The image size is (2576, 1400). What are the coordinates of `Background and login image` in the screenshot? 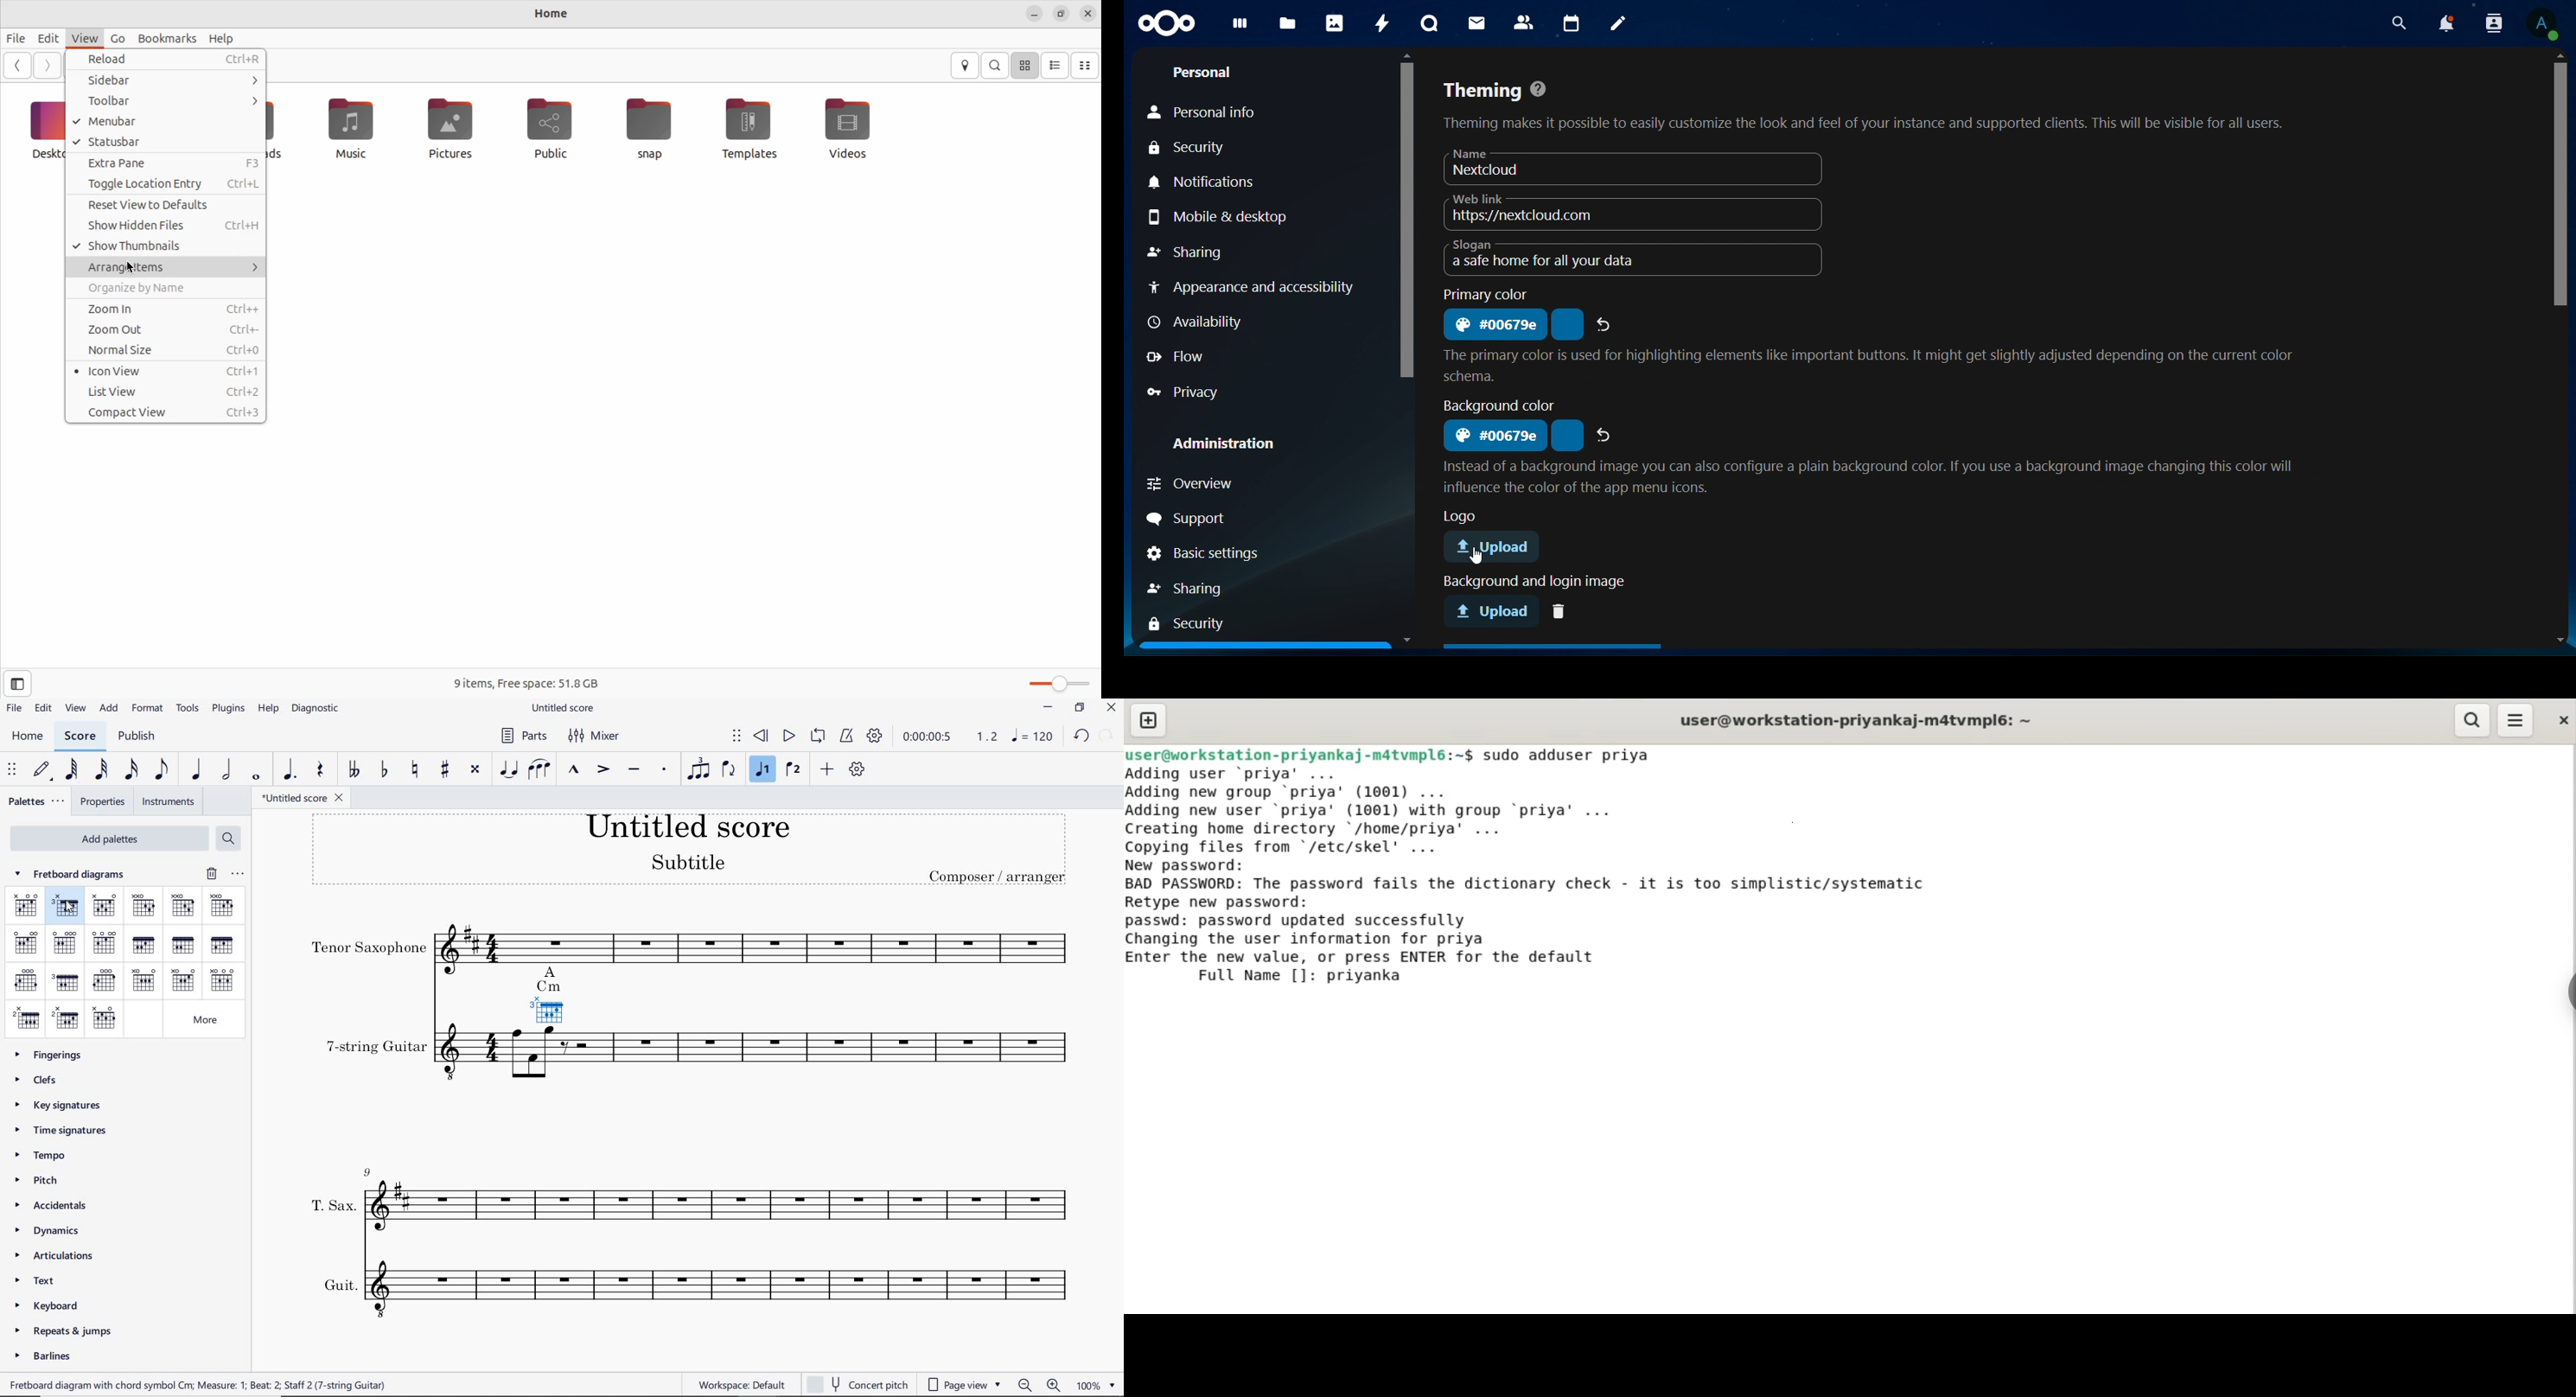 It's located at (1531, 583).